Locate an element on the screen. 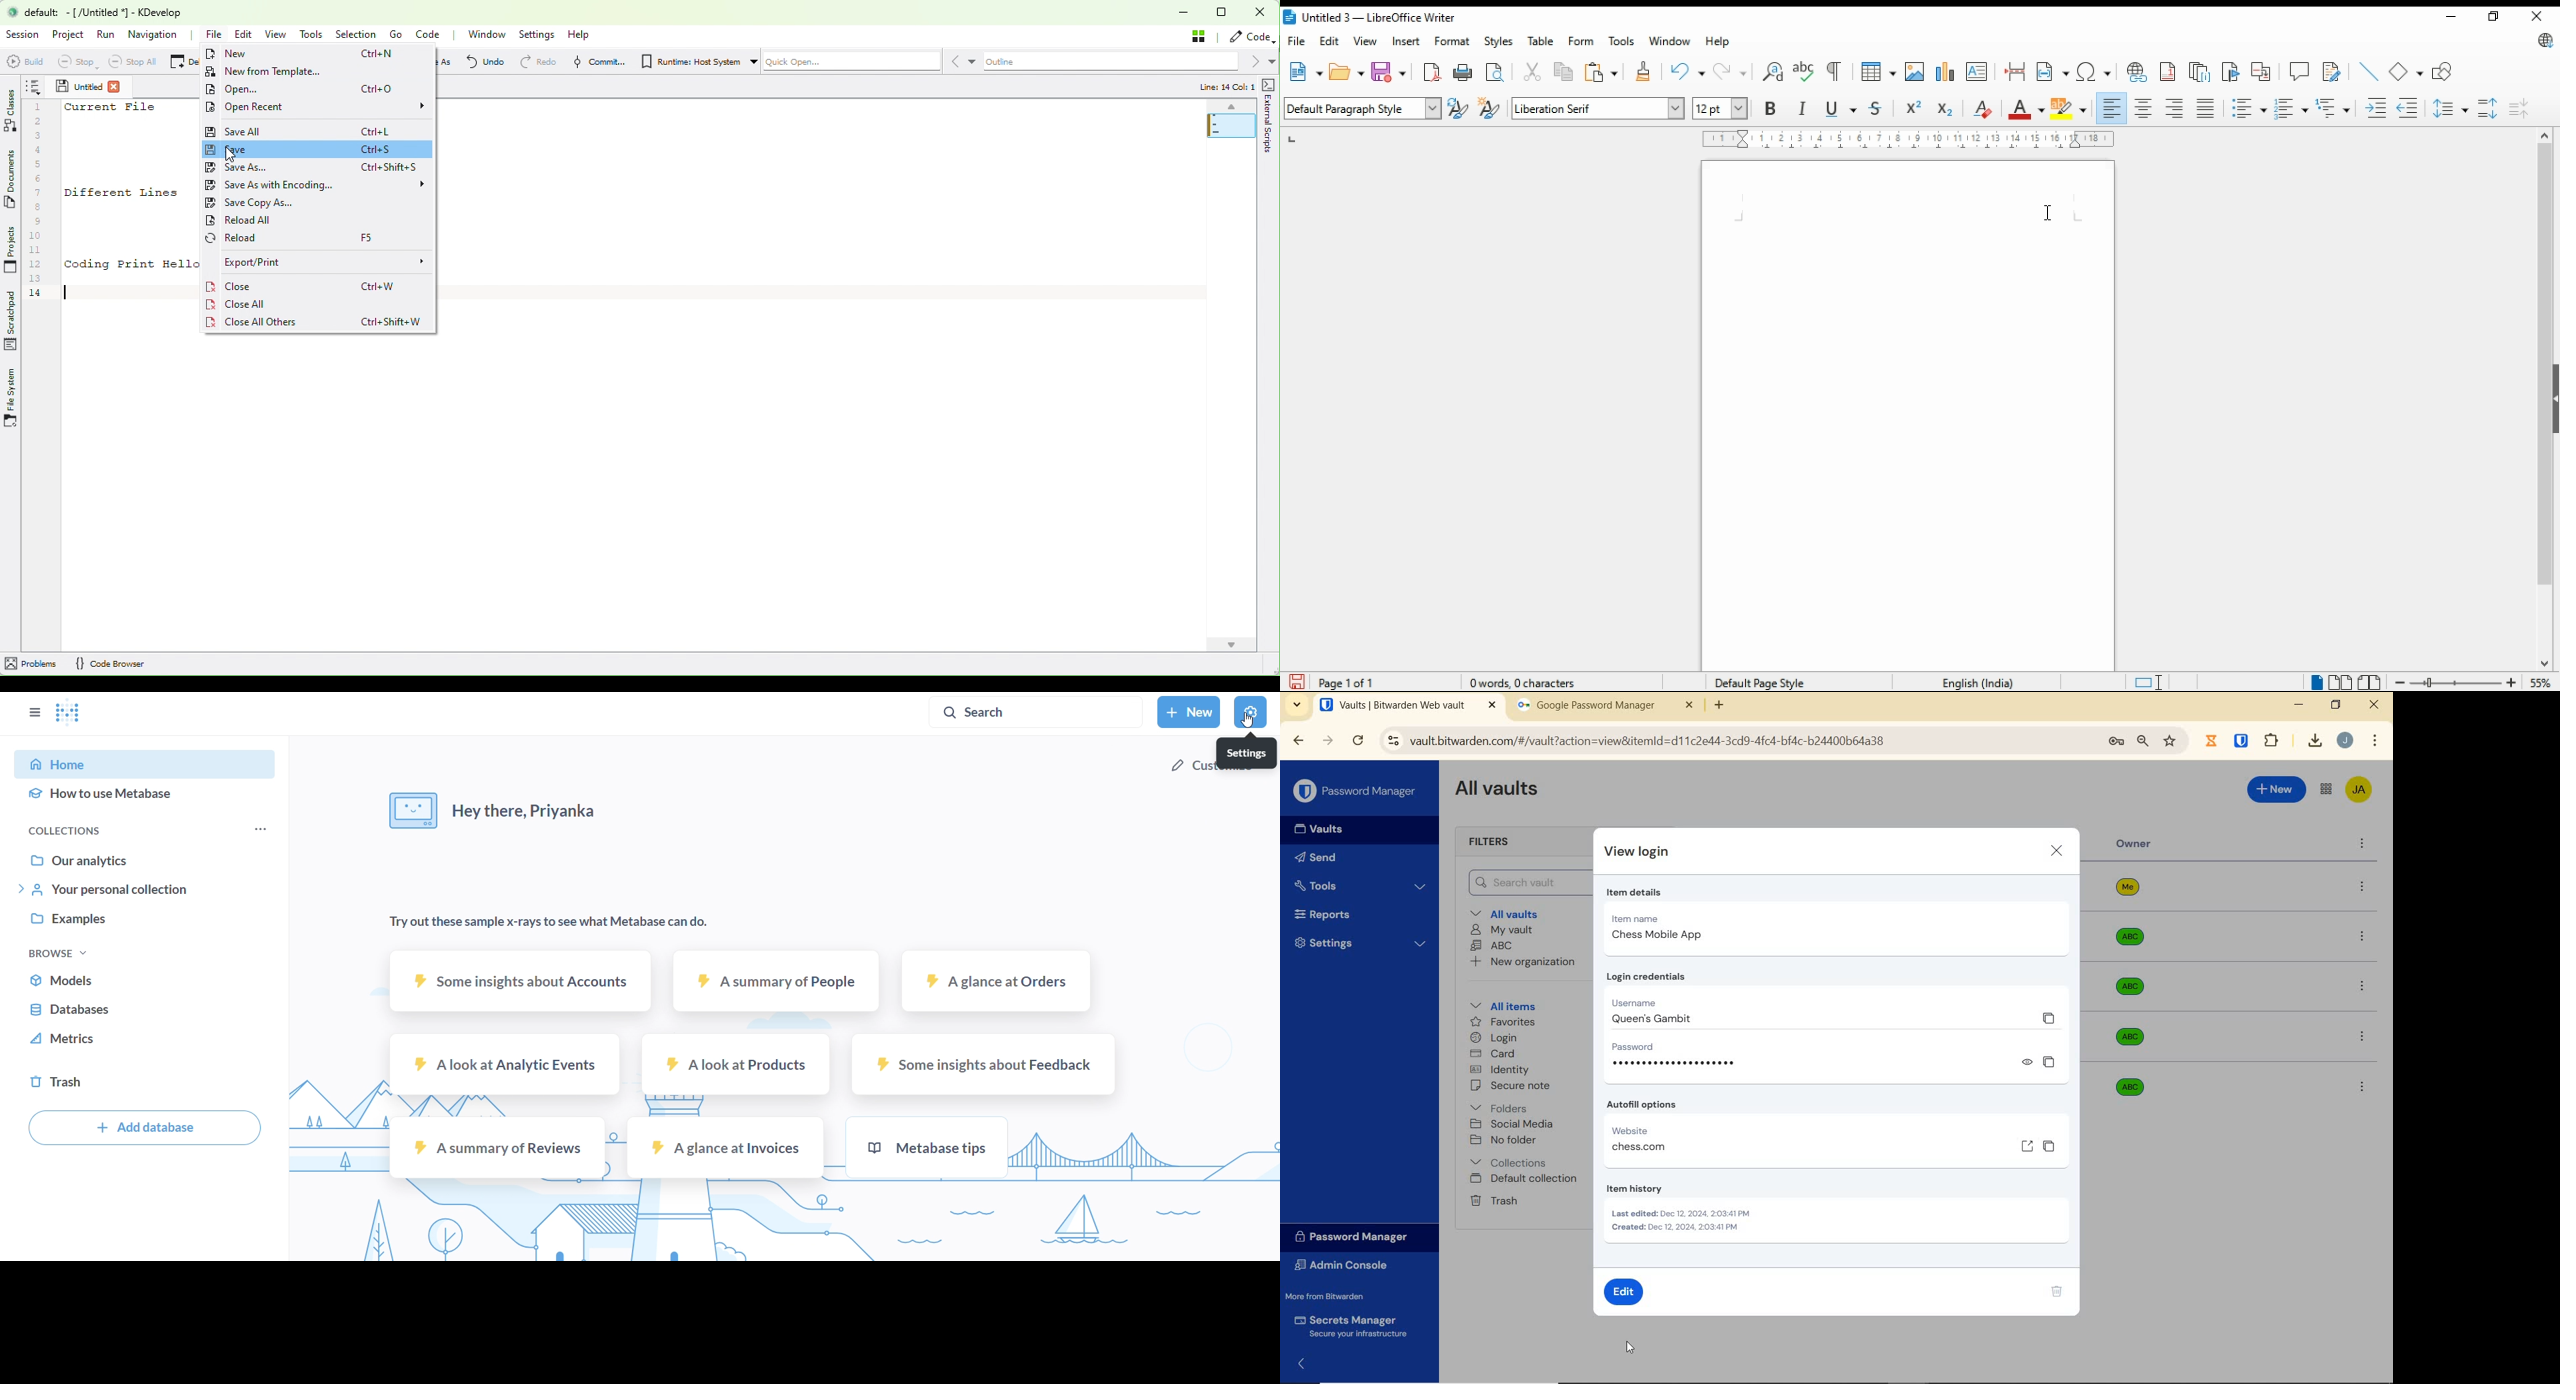 Image resolution: width=2576 pixels, height=1400 pixels. how to use metabase is located at coordinates (147, 796).